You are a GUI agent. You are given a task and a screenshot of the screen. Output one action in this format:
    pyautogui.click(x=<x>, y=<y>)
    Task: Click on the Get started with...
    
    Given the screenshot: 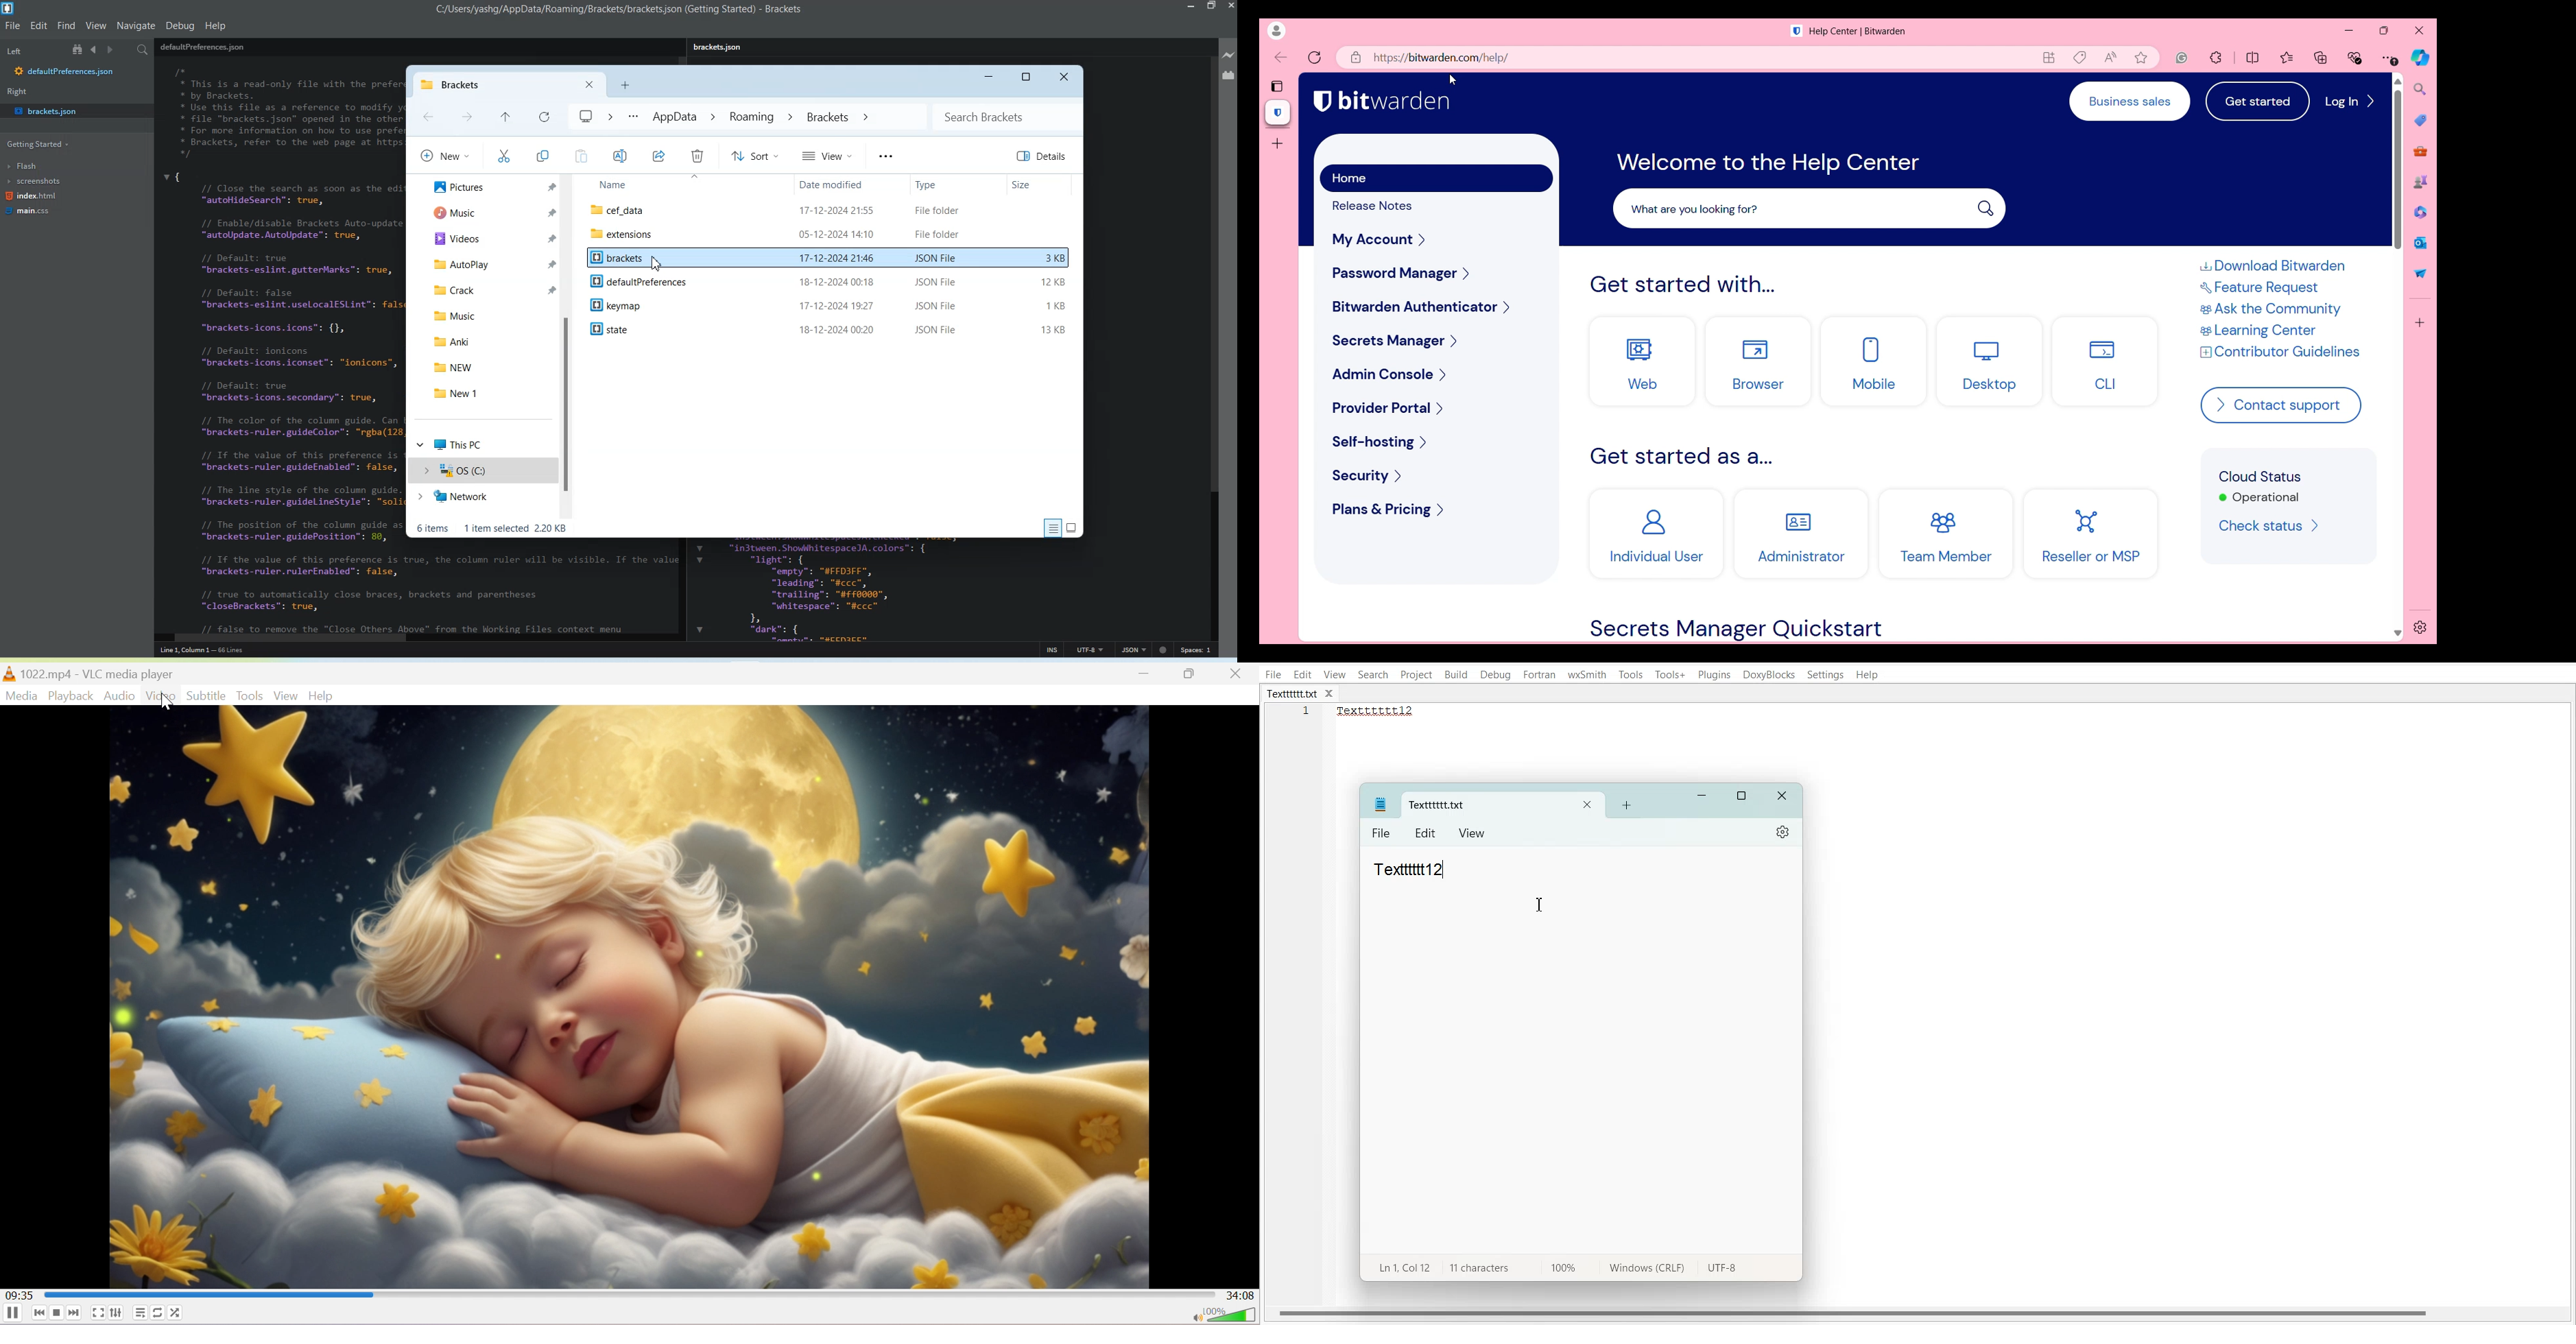 What is the action you would take?
    pyautogui.click(x=1683, y=285)
    